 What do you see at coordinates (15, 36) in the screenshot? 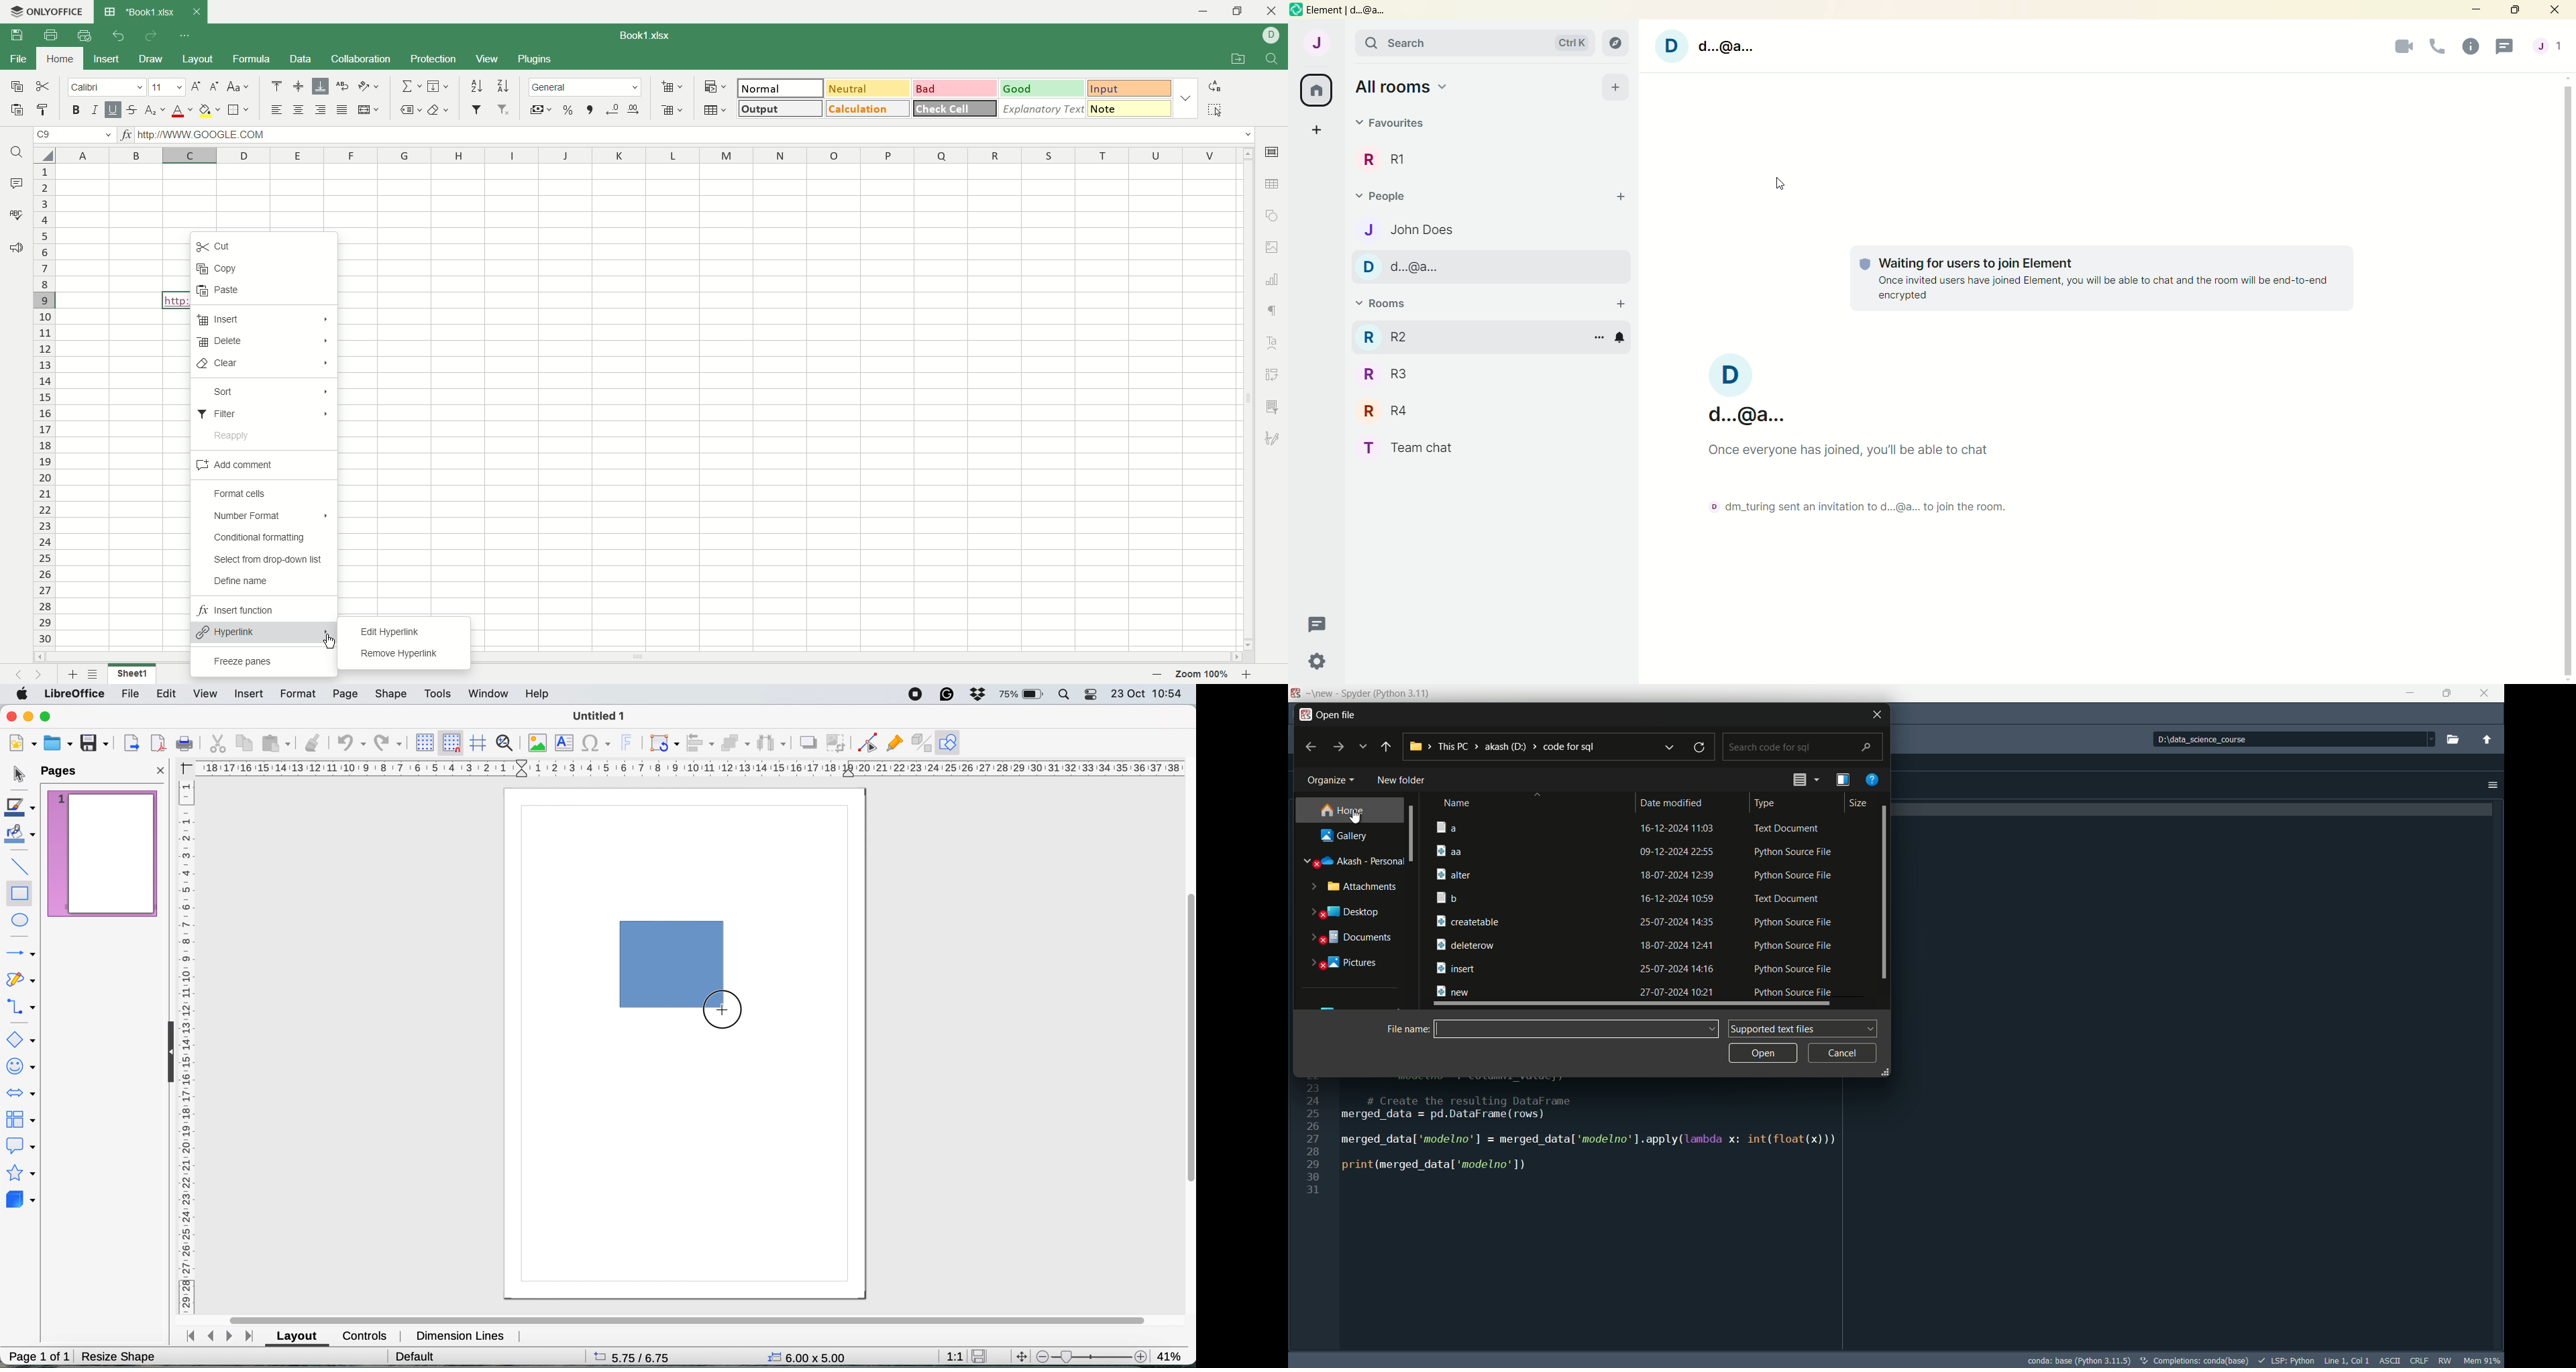
I see `save` at bounding box center [15, 36].